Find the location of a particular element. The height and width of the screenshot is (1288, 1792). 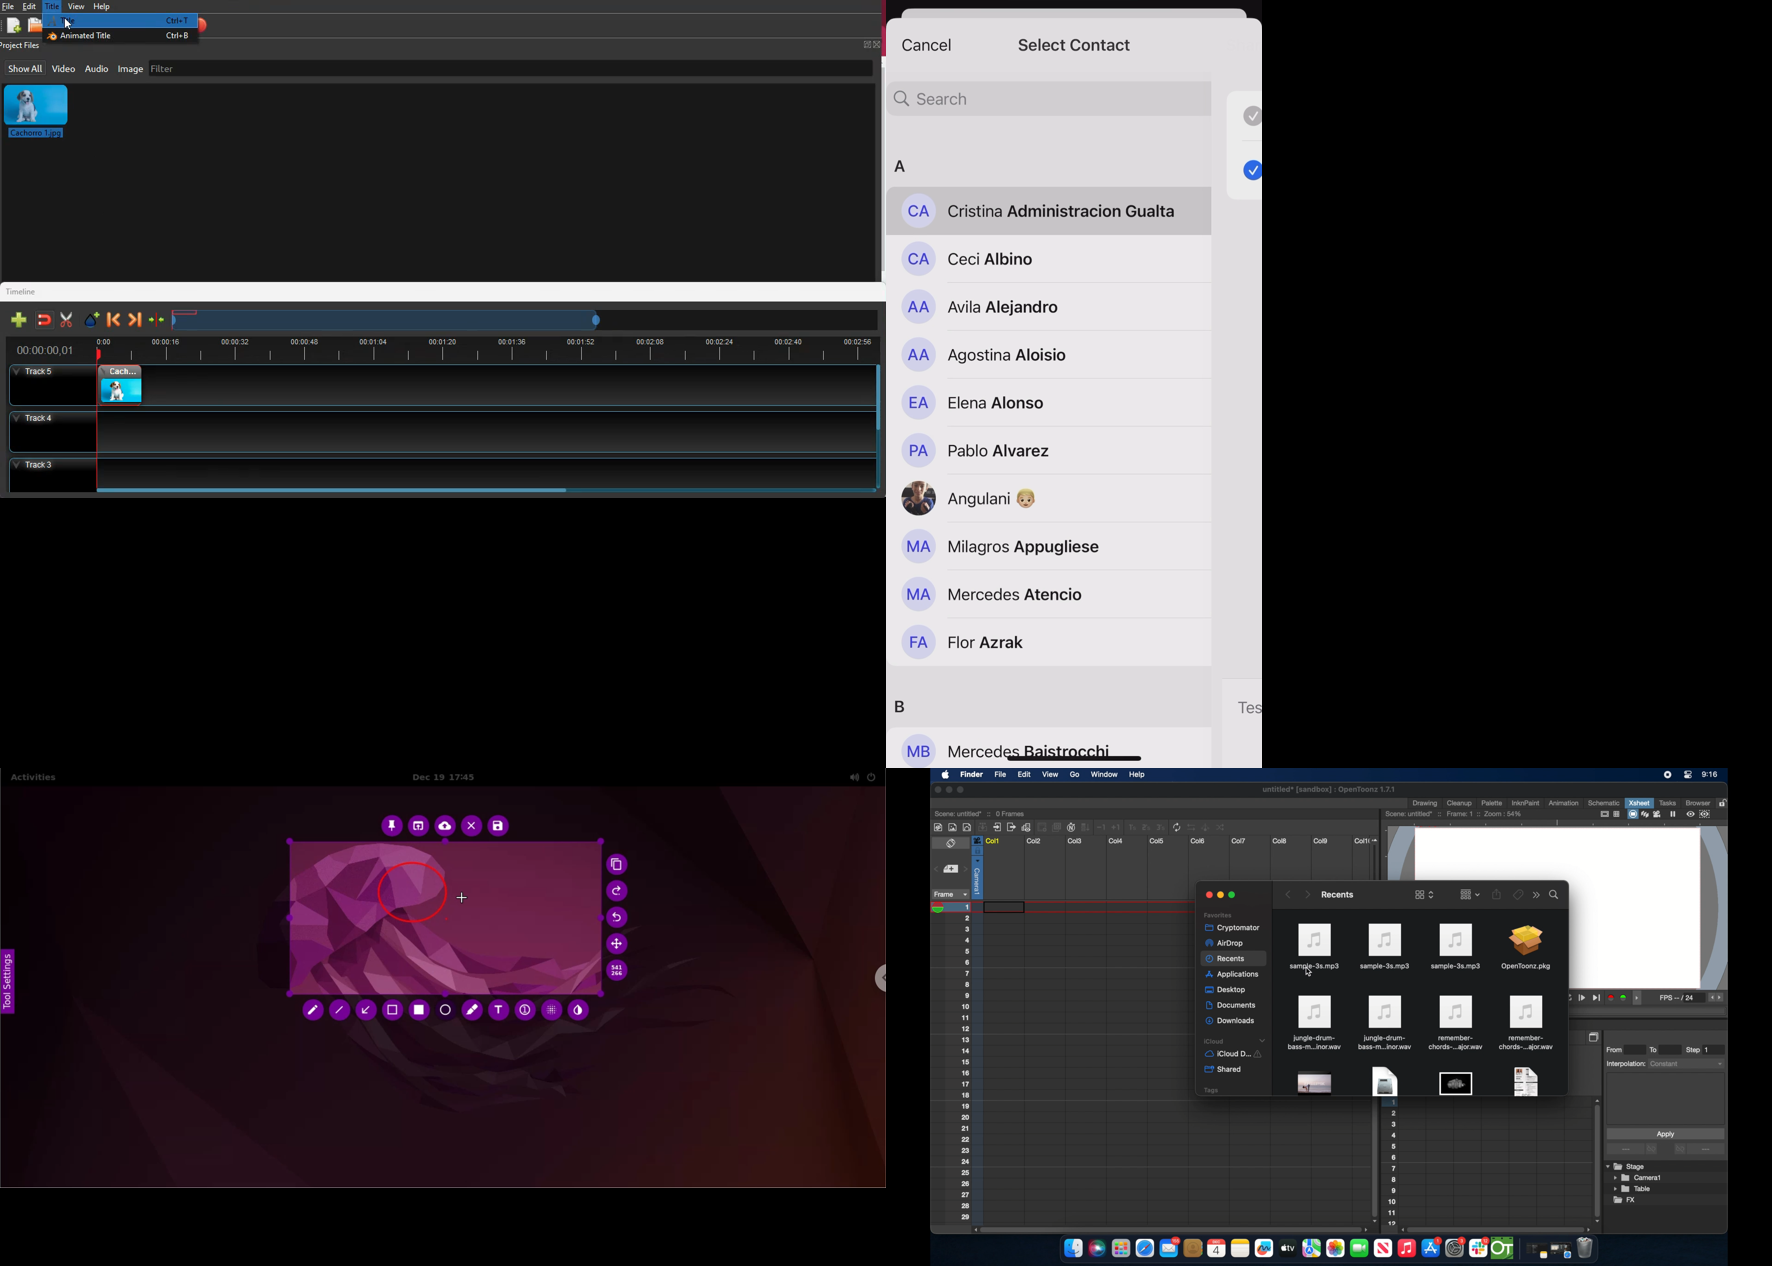

Mercedes Baisirocchi is located at coordinates (1016, 749).